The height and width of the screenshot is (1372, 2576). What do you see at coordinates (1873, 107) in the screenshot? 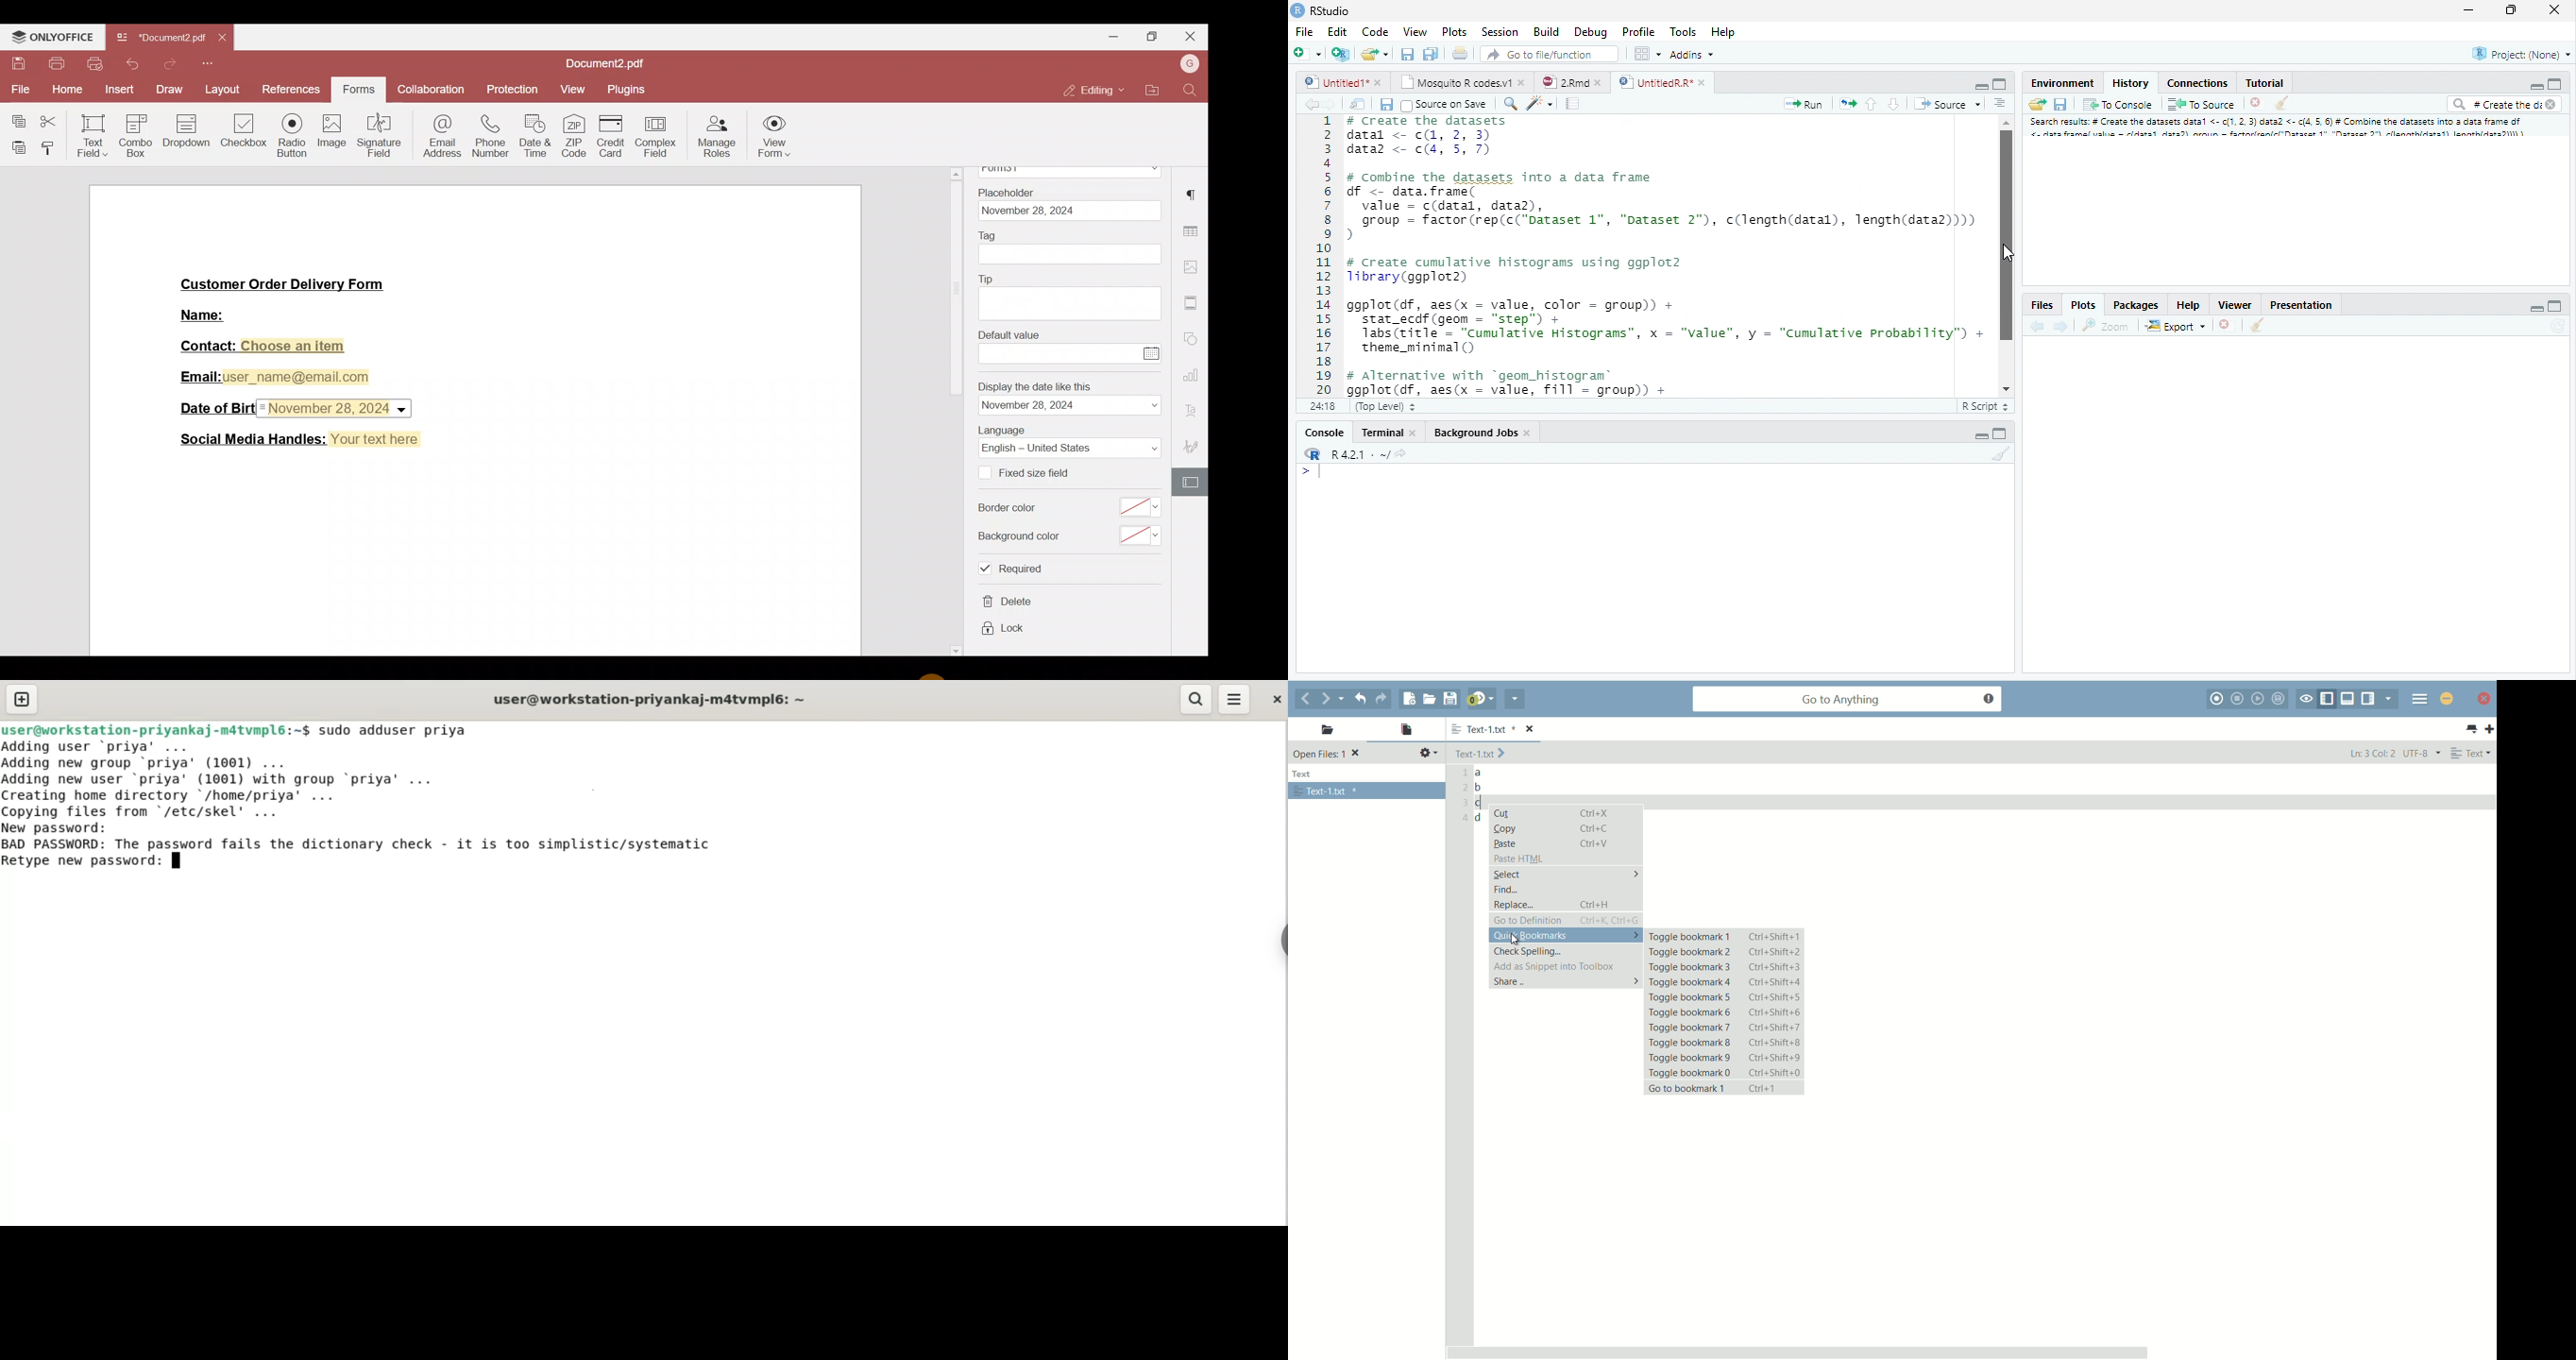
I see `Go to the previous section` at bounding box center [1873, 107].